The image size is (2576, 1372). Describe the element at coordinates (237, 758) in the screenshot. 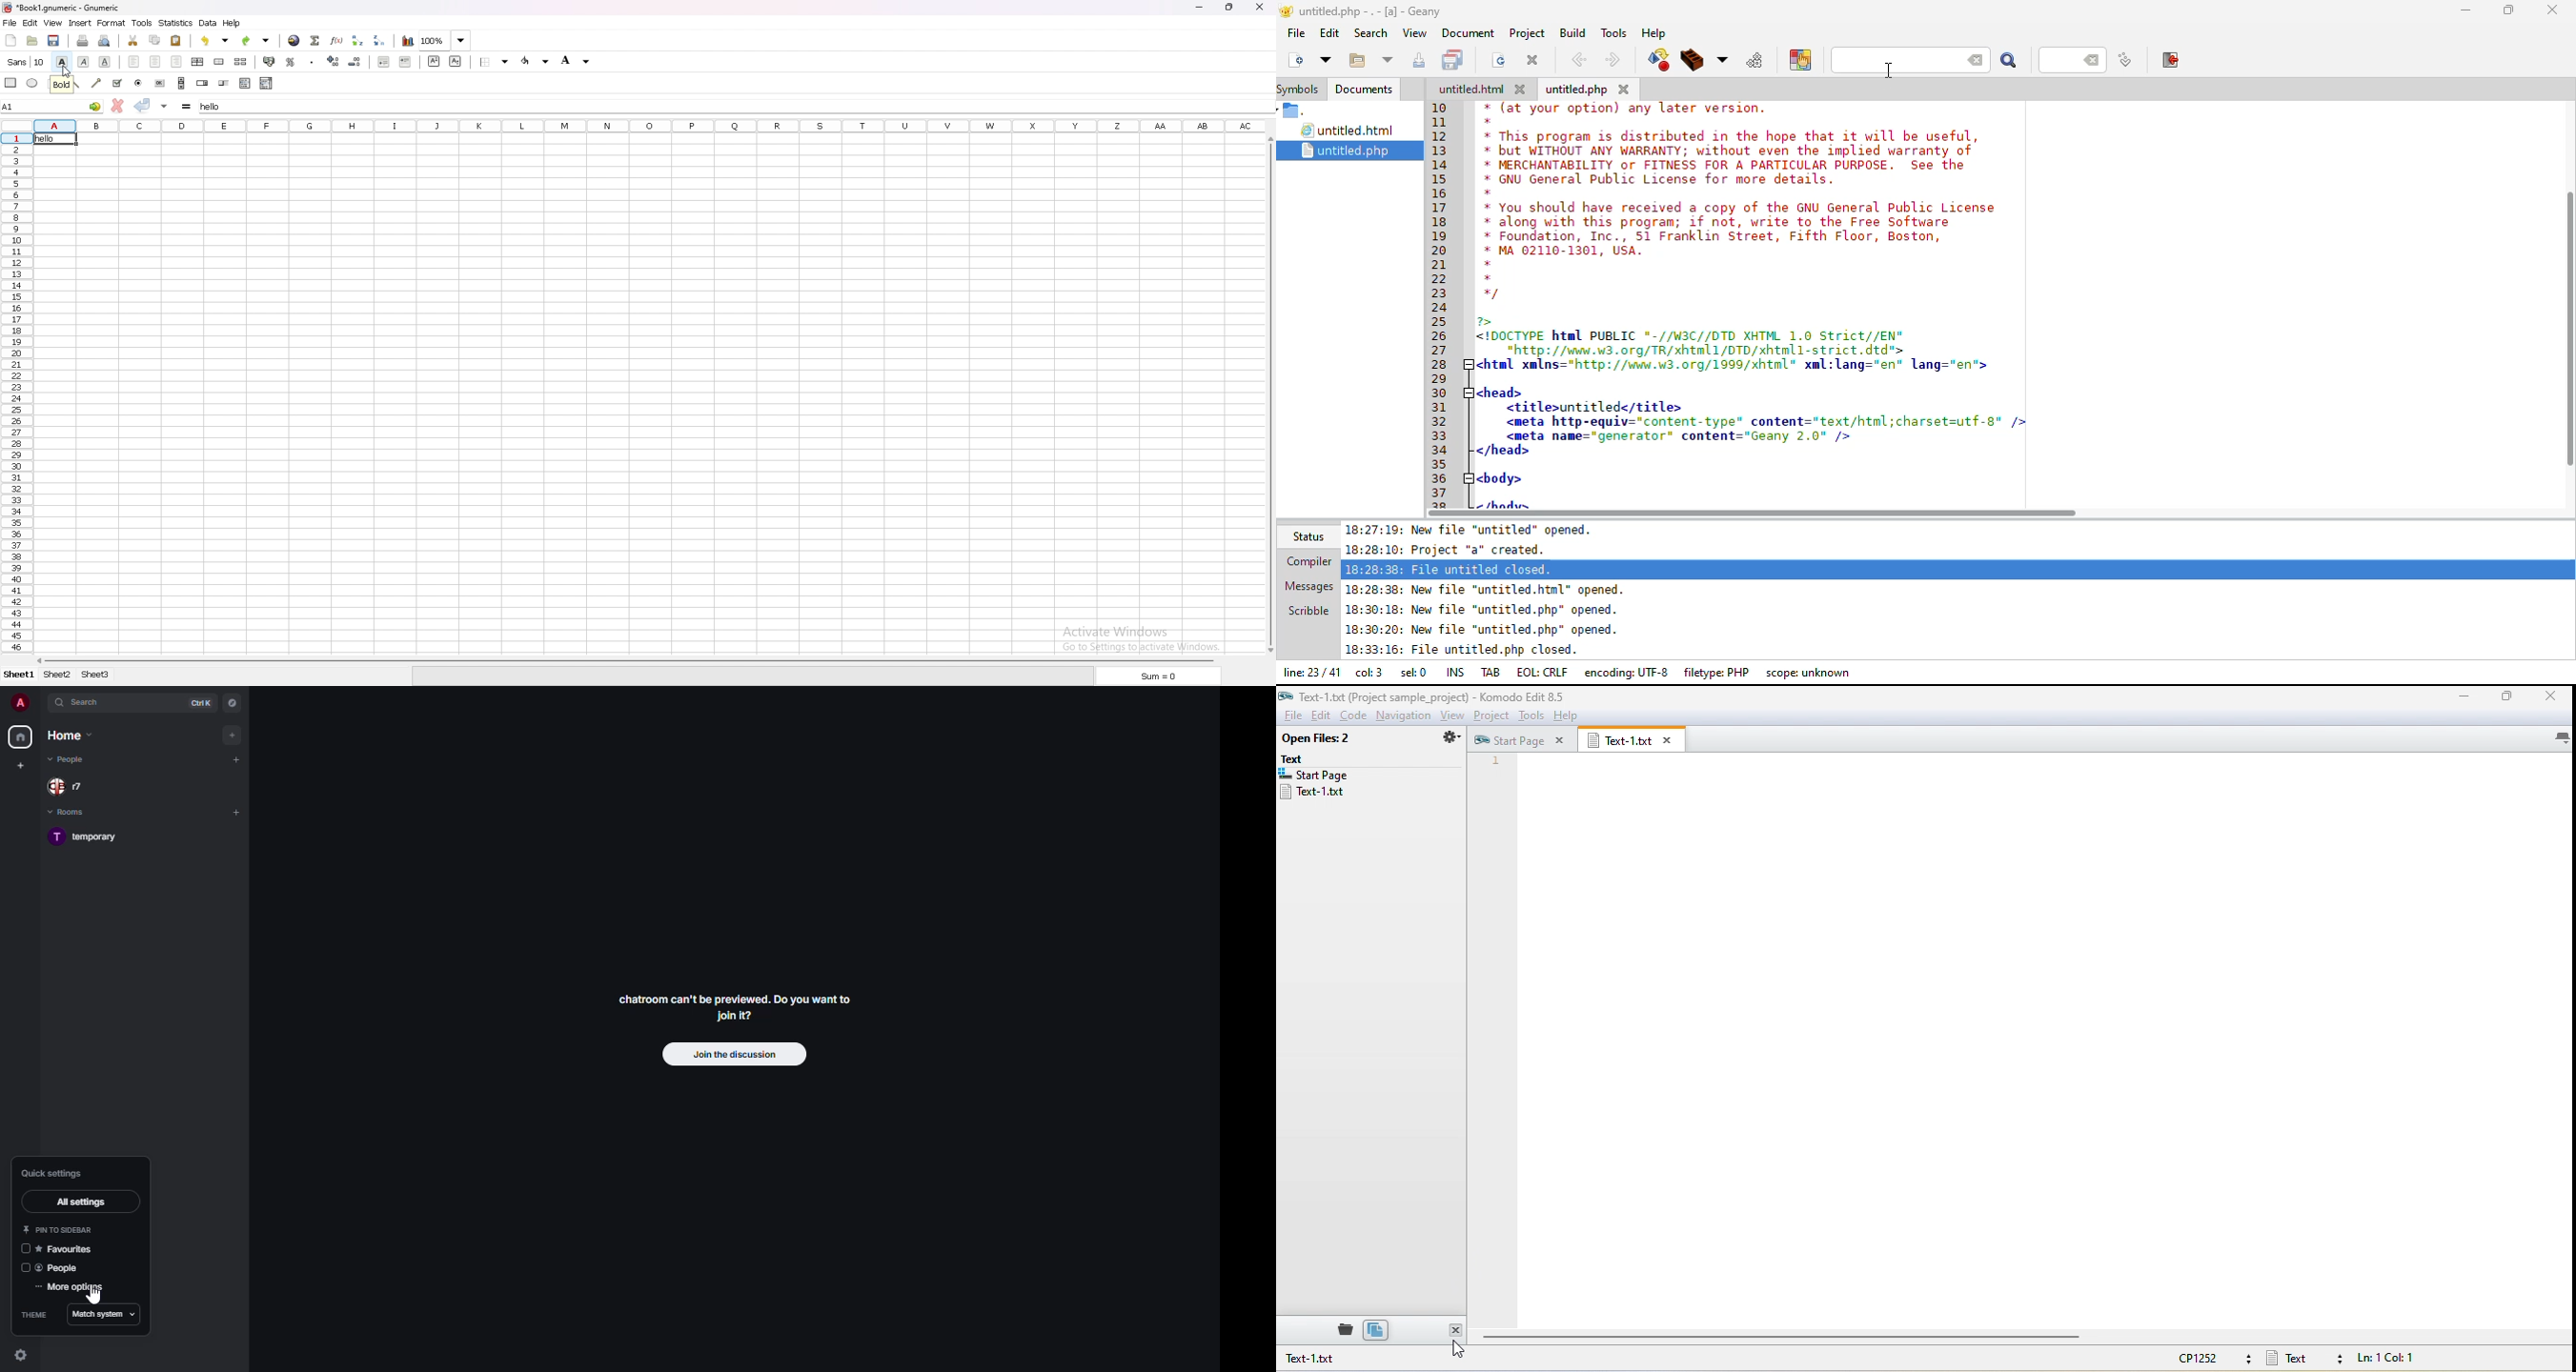

I see `add` at that location.